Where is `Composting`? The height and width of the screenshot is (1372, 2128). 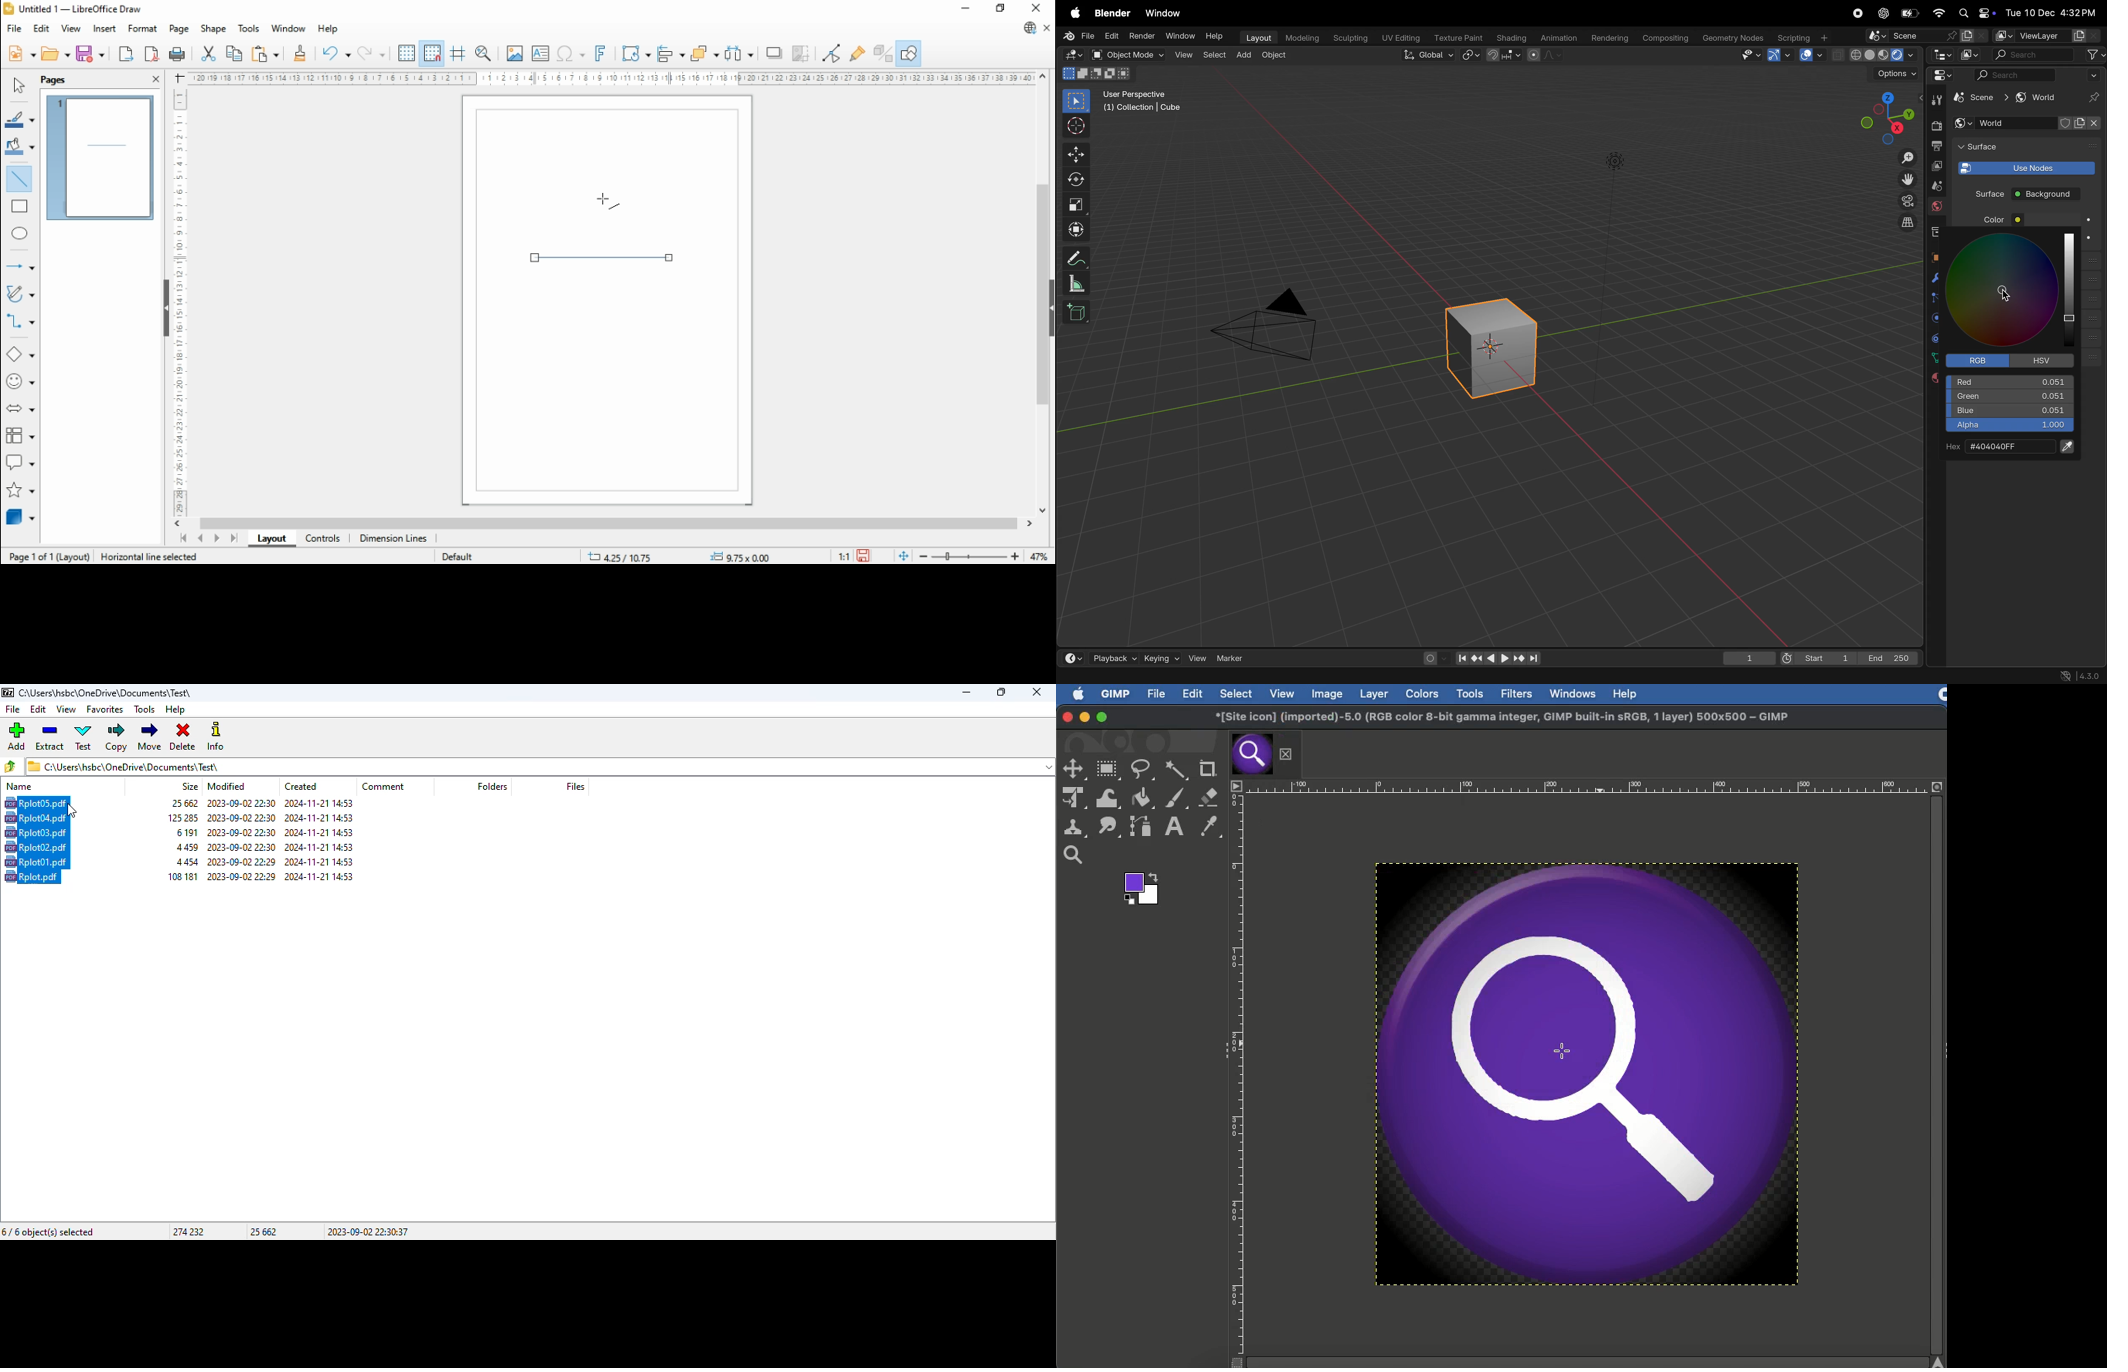
Composting is located at coordinates (1663, 39).